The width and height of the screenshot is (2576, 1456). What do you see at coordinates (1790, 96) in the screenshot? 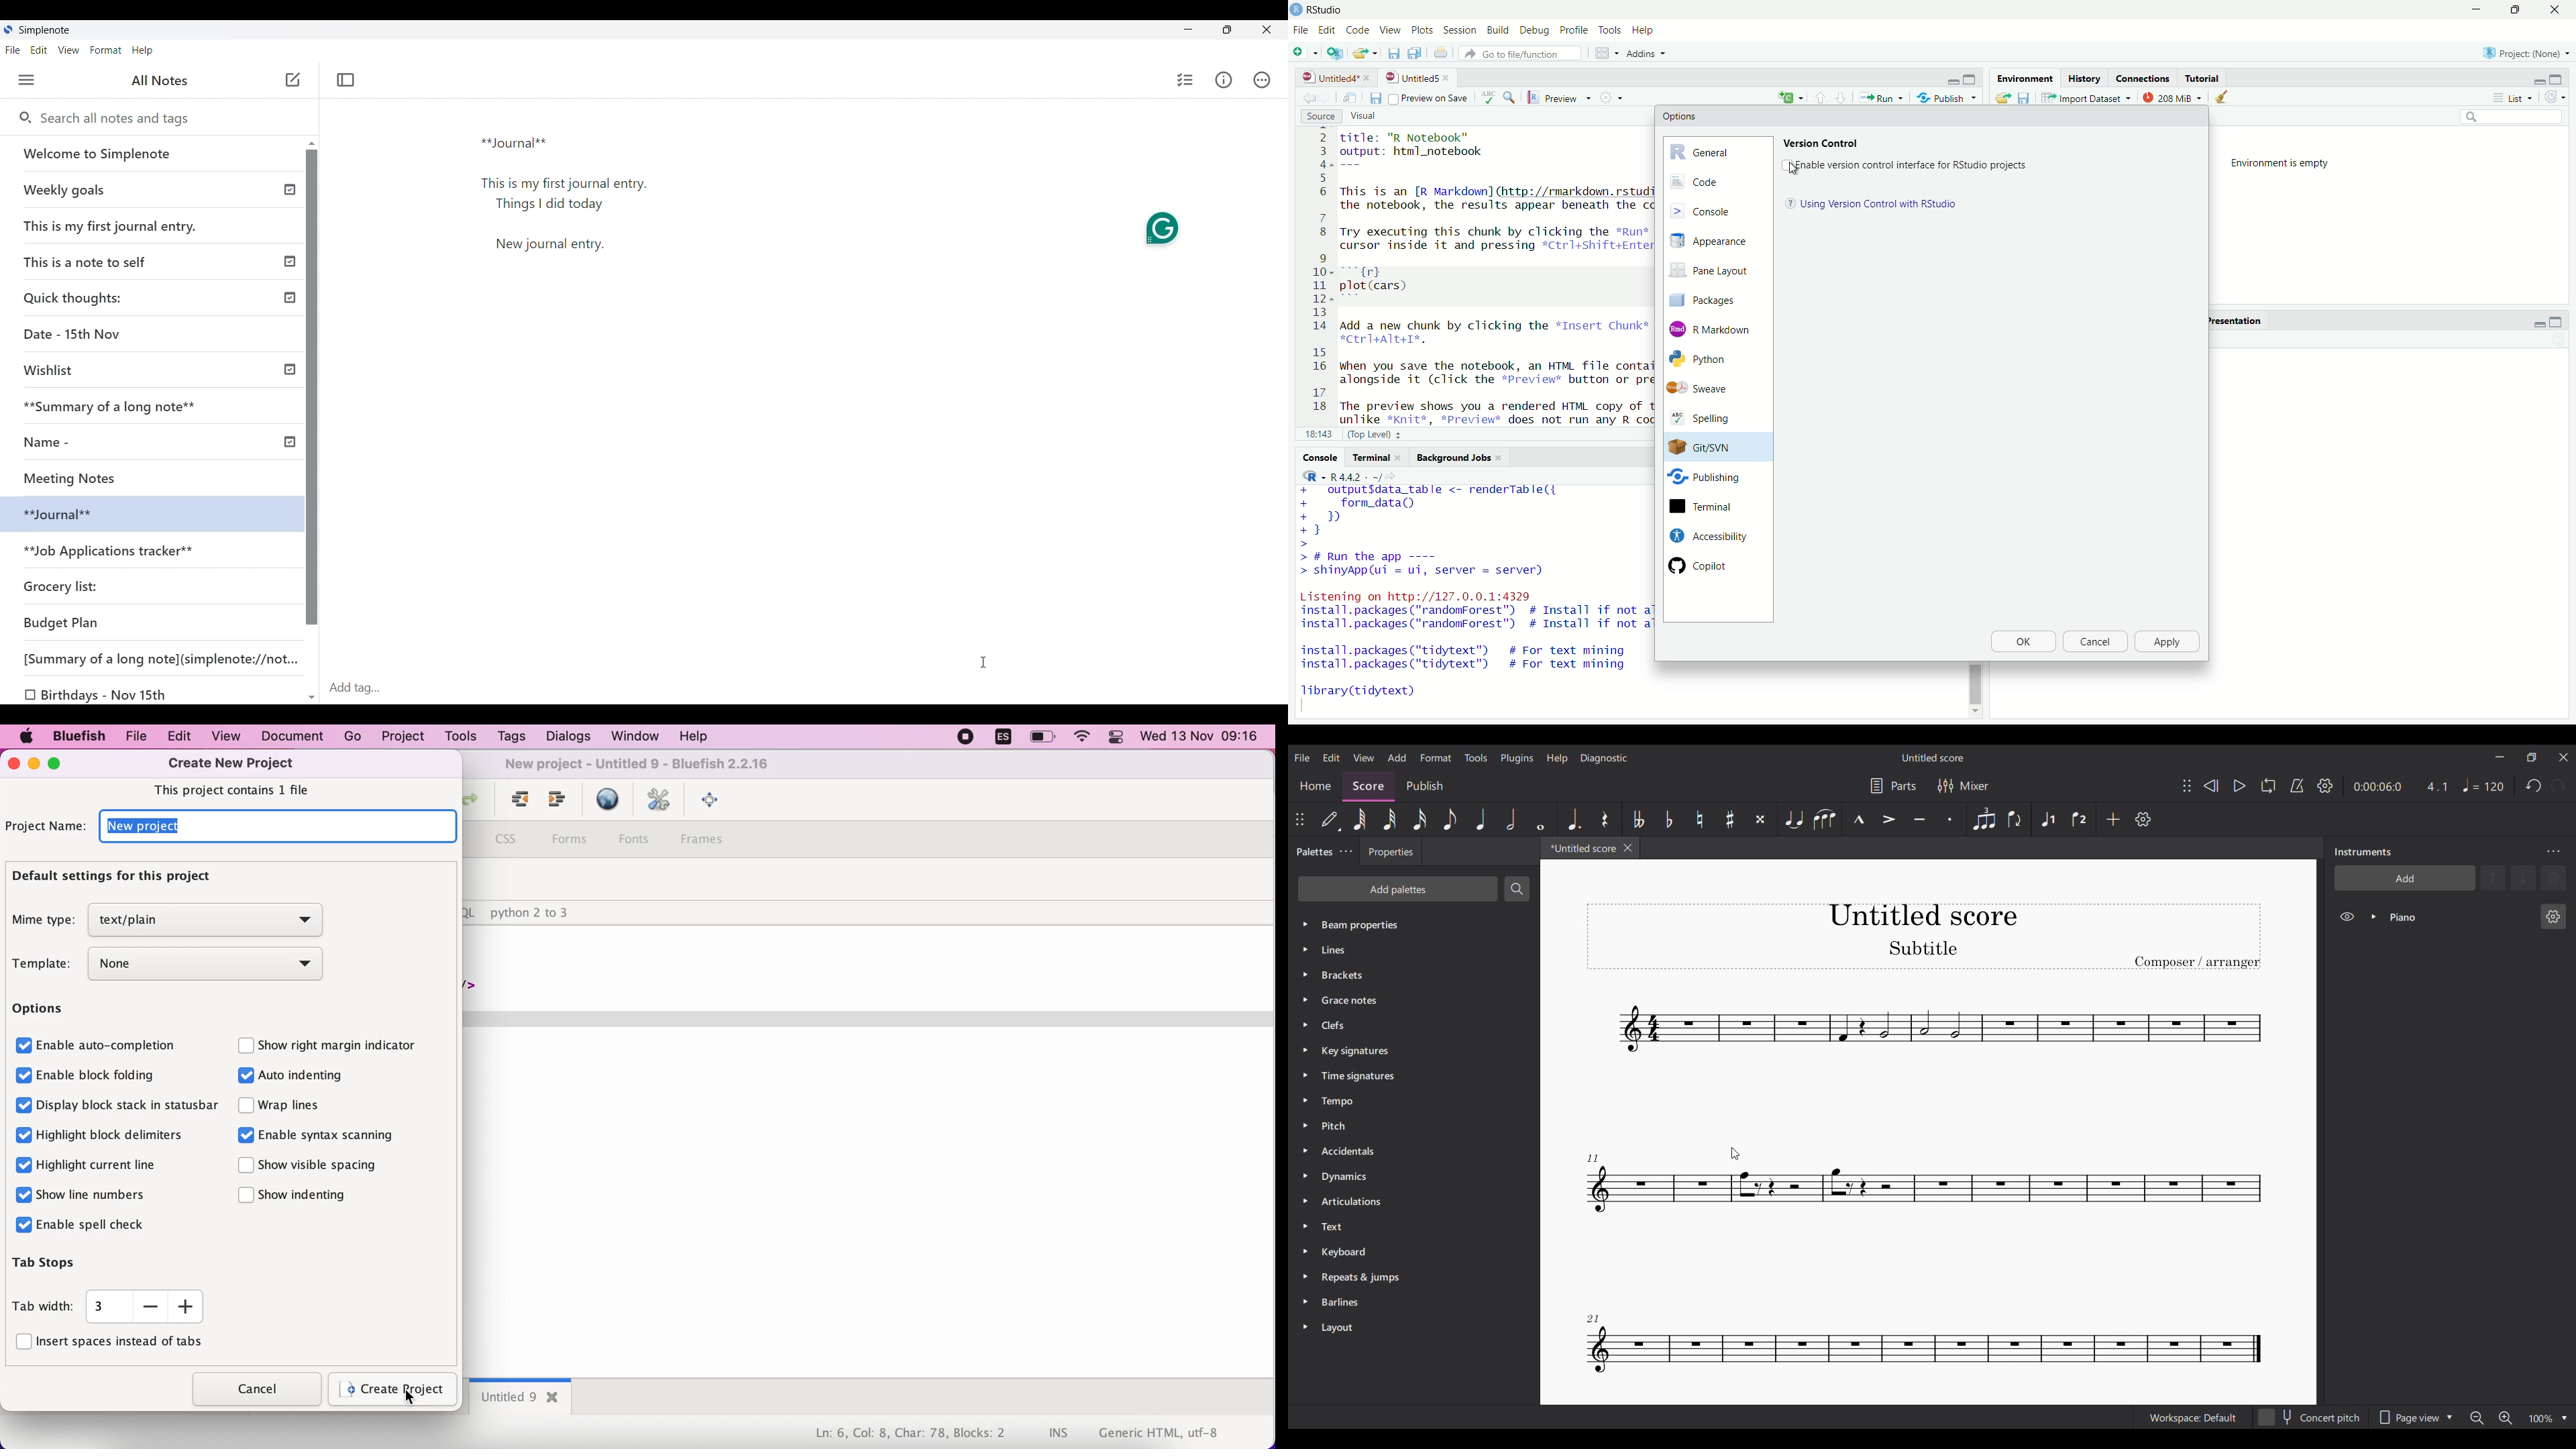
I see `C Add menu` at bounding box center [1790, 96].